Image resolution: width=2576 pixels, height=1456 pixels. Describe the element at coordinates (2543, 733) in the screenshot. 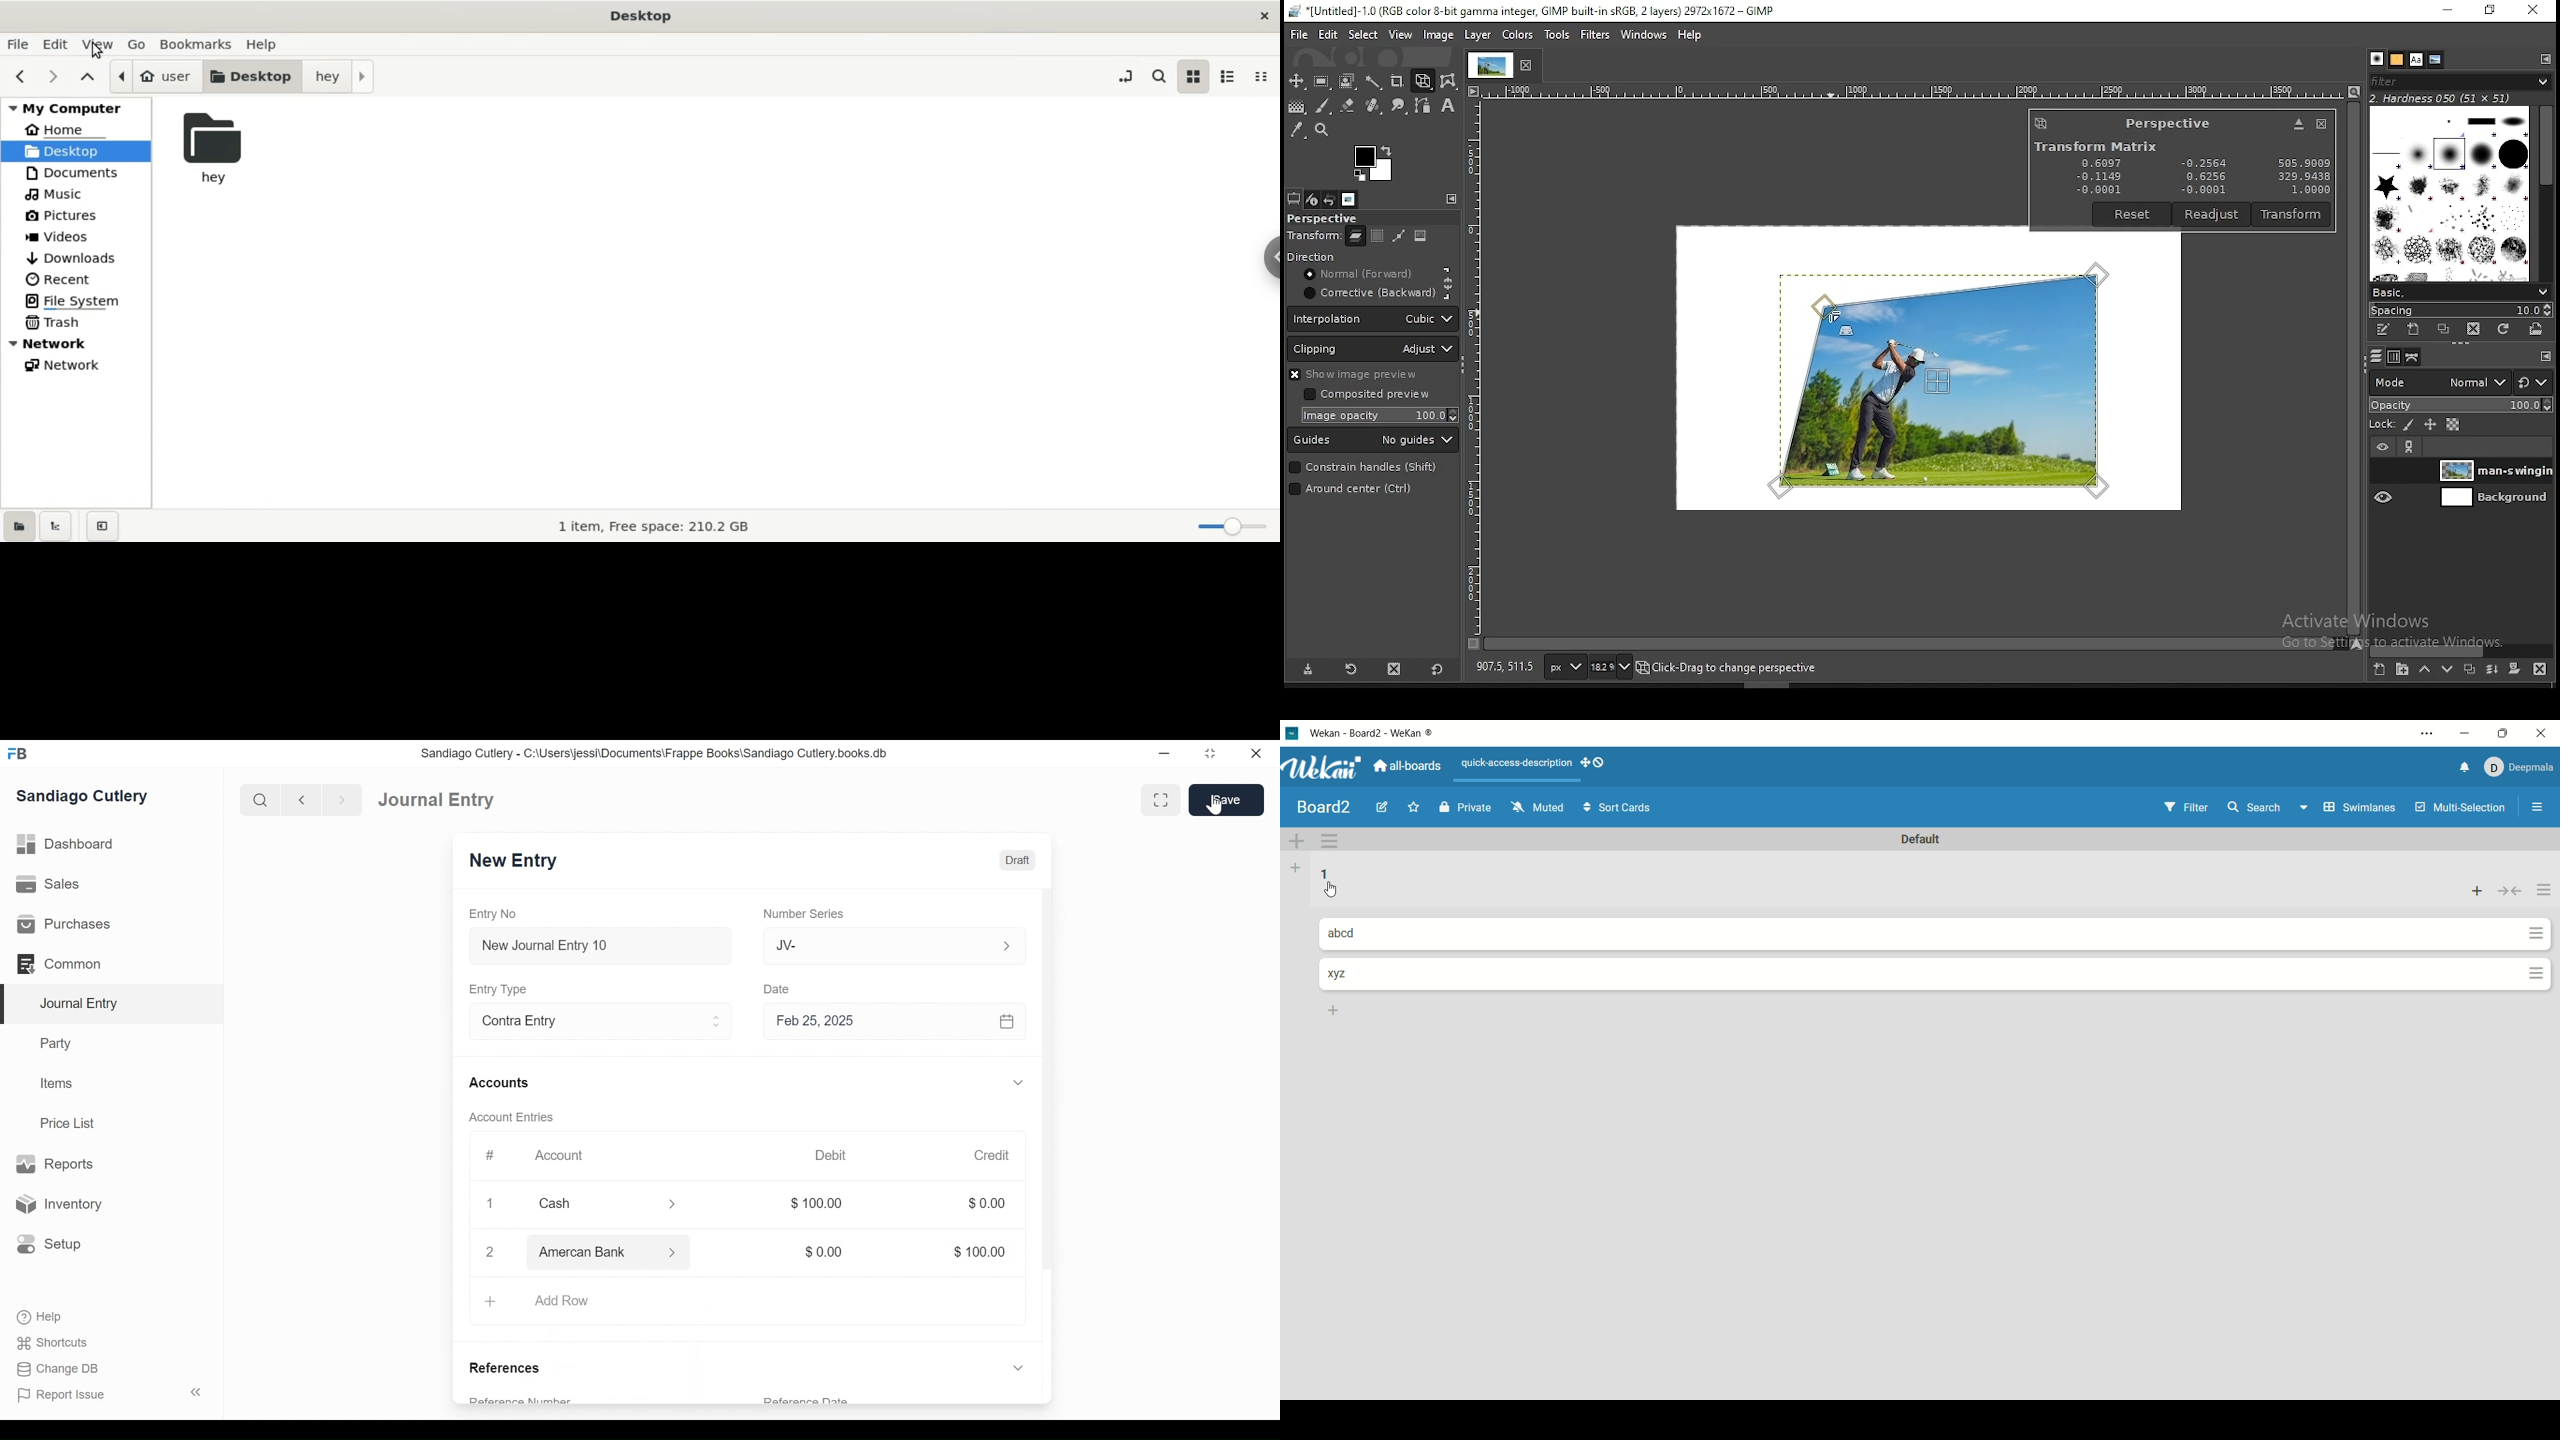

I see `close` at that location.